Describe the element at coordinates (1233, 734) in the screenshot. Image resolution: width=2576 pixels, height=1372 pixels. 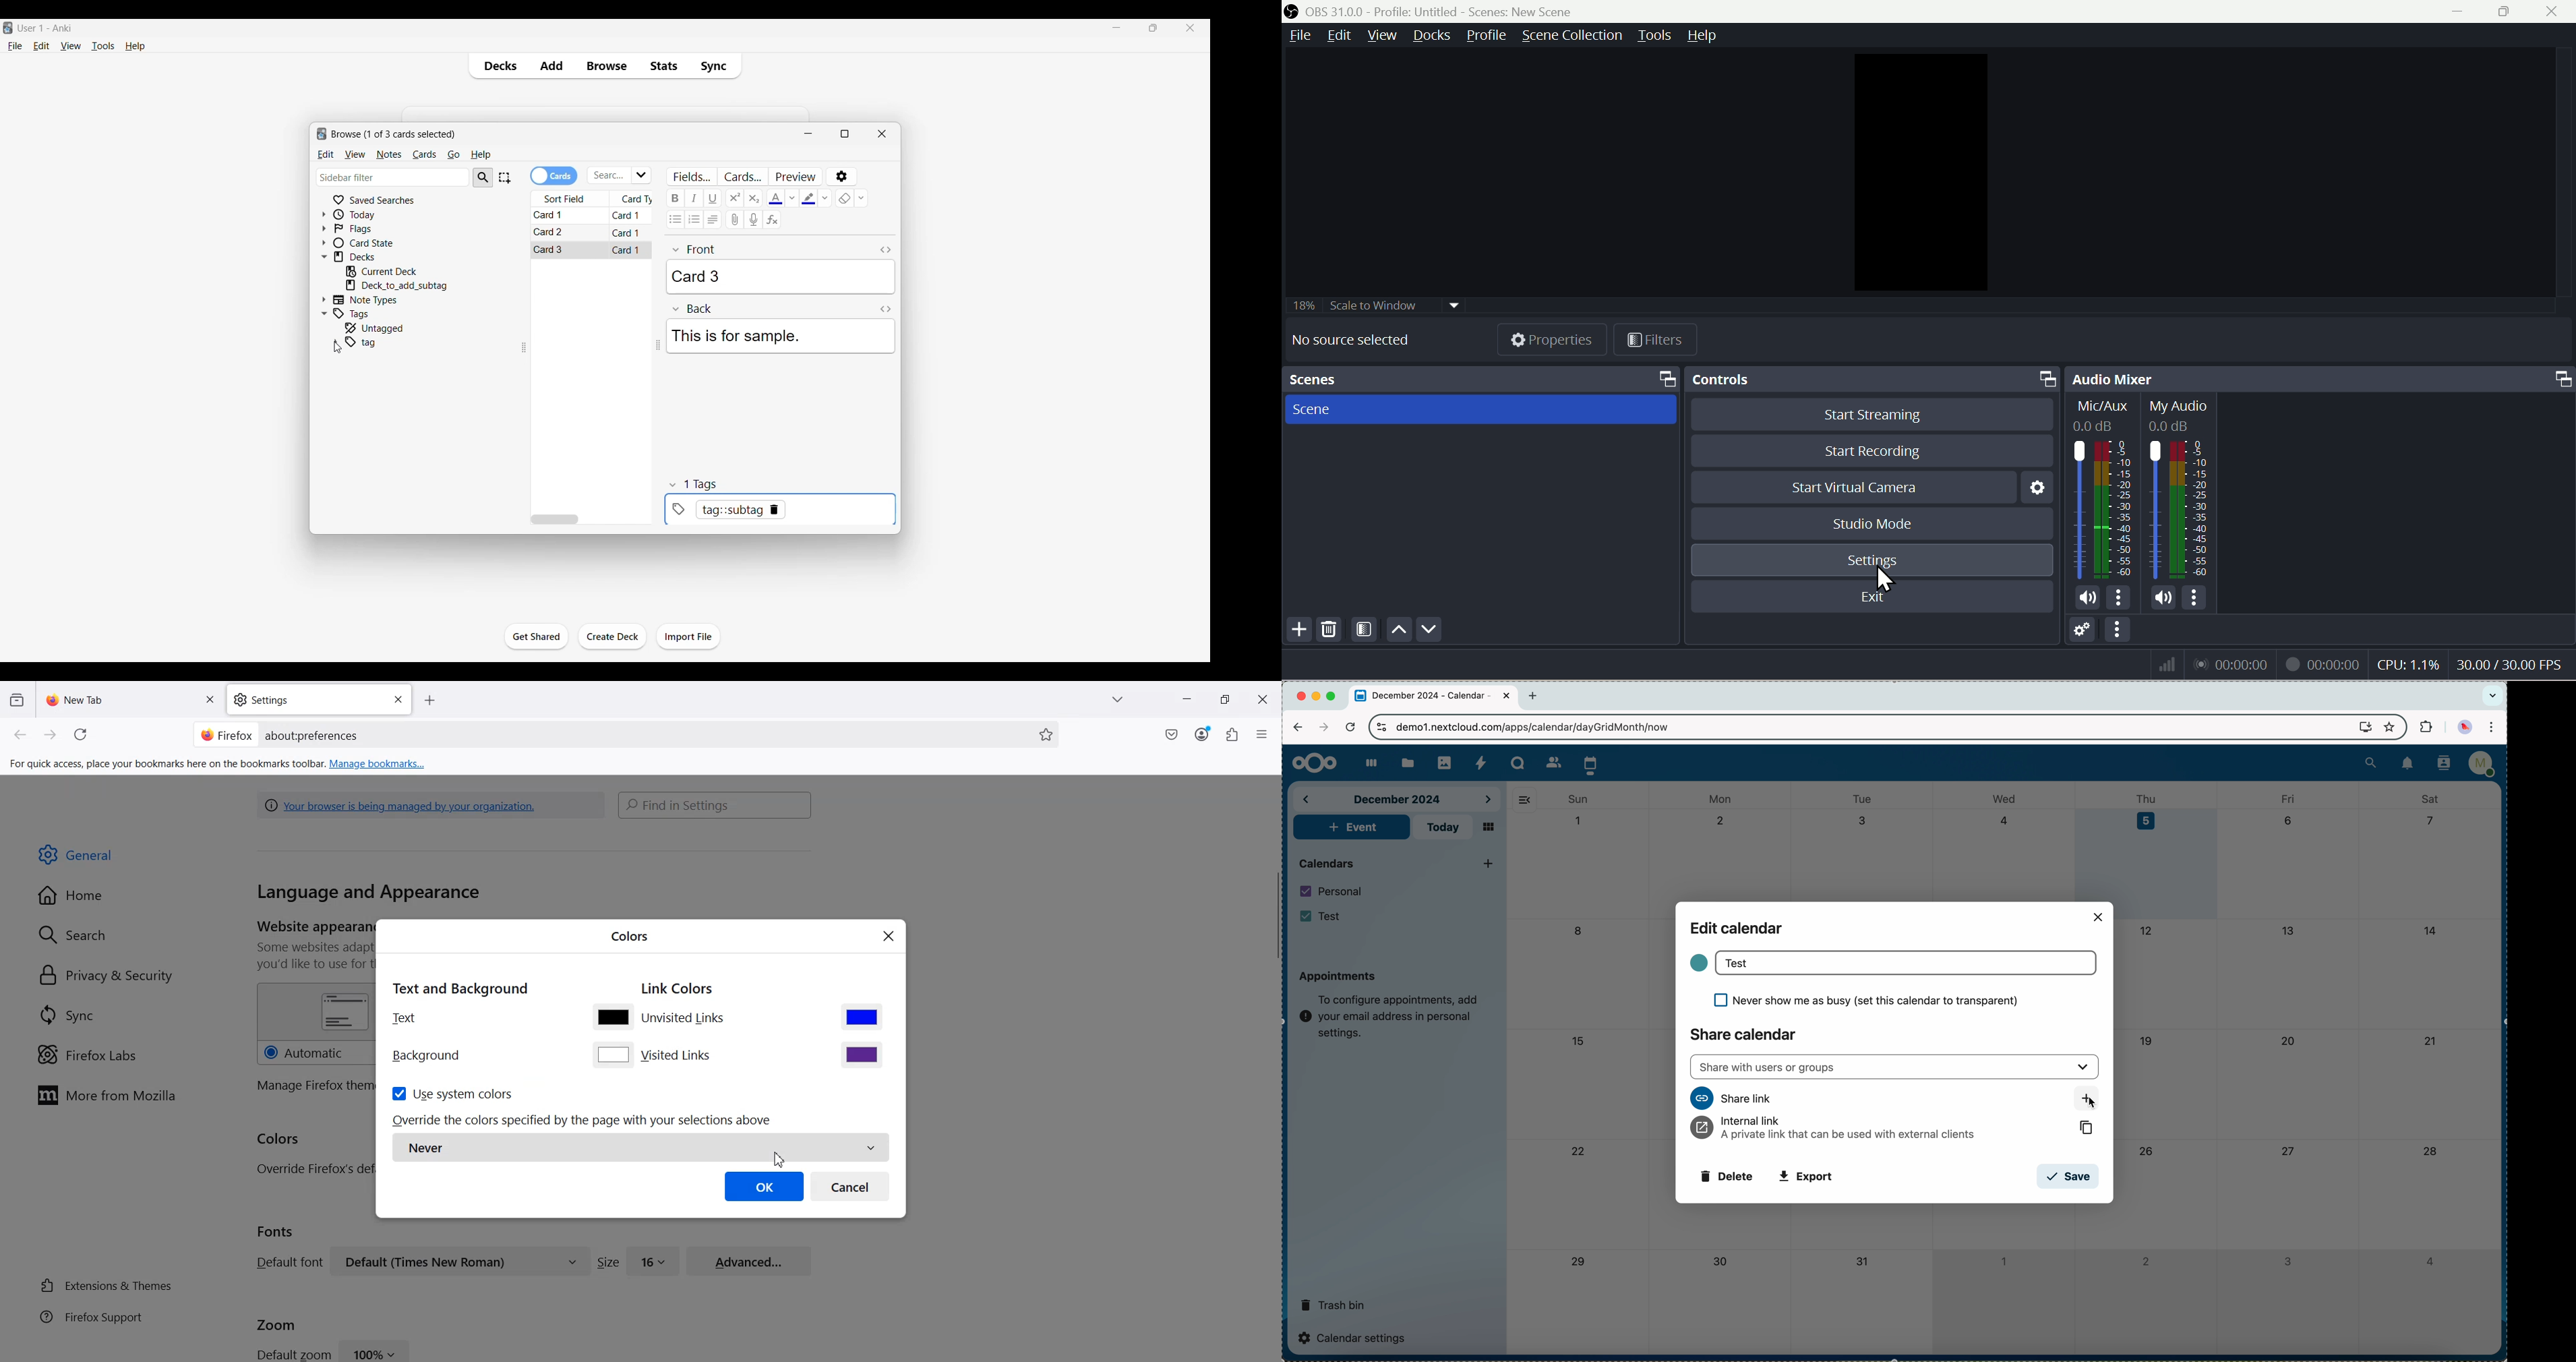
I see `Extensions` at that location.